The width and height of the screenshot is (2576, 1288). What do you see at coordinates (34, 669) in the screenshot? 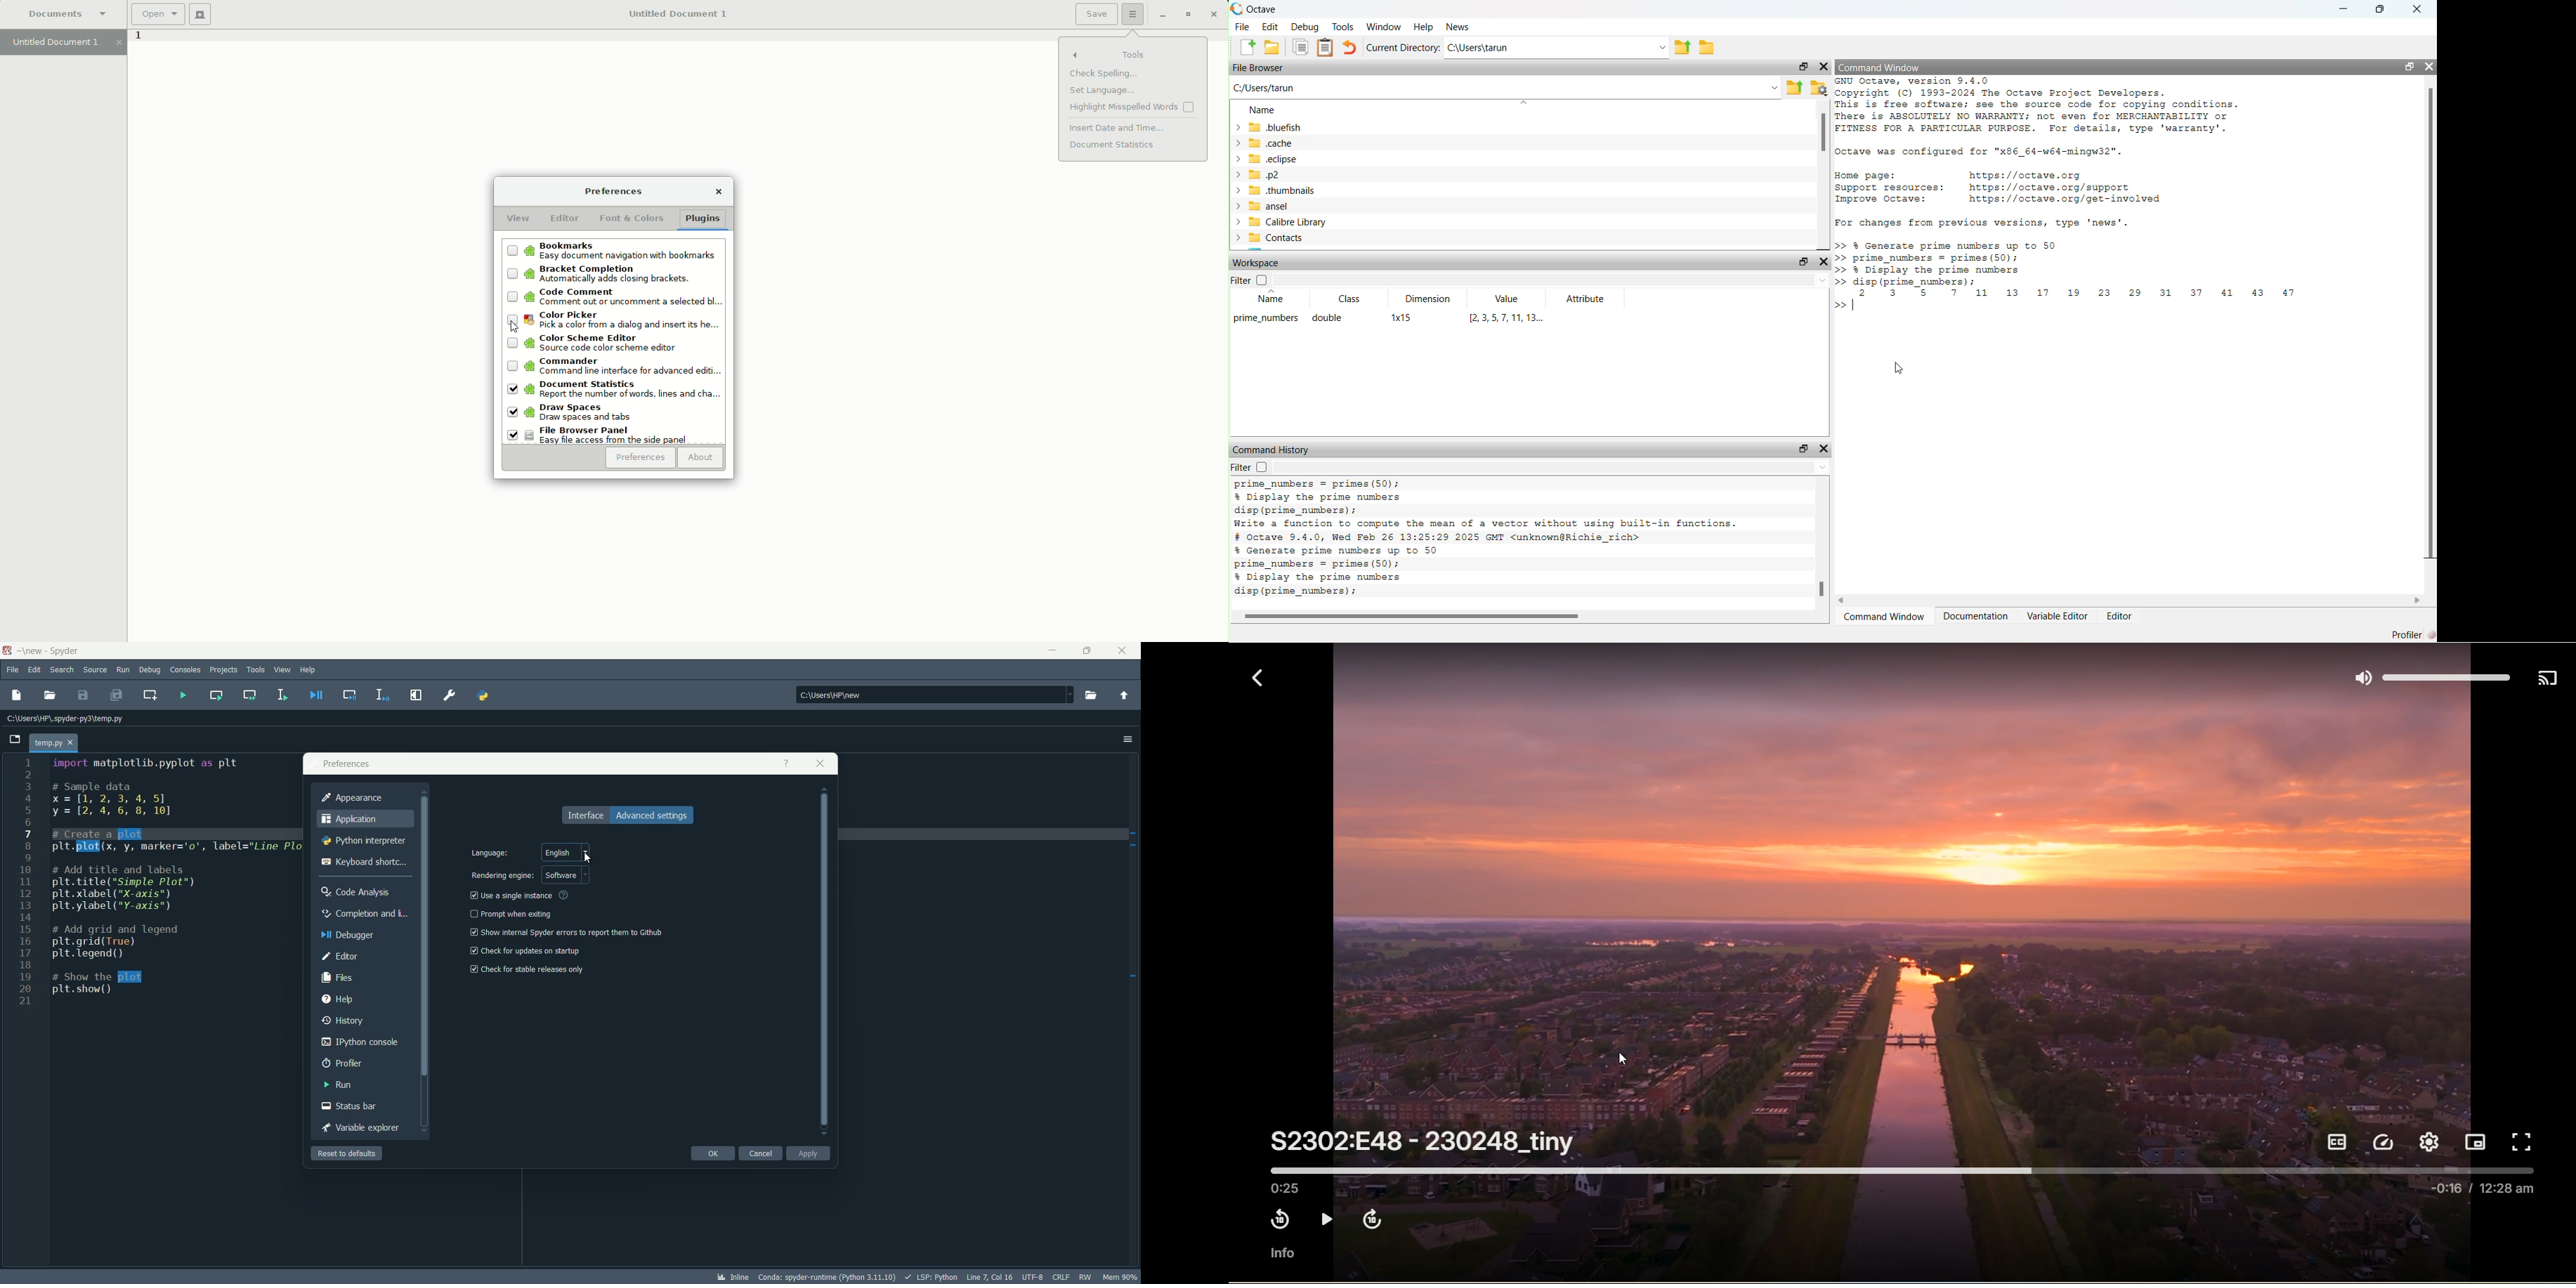
I see `edit` at bounding box center [34, 669].